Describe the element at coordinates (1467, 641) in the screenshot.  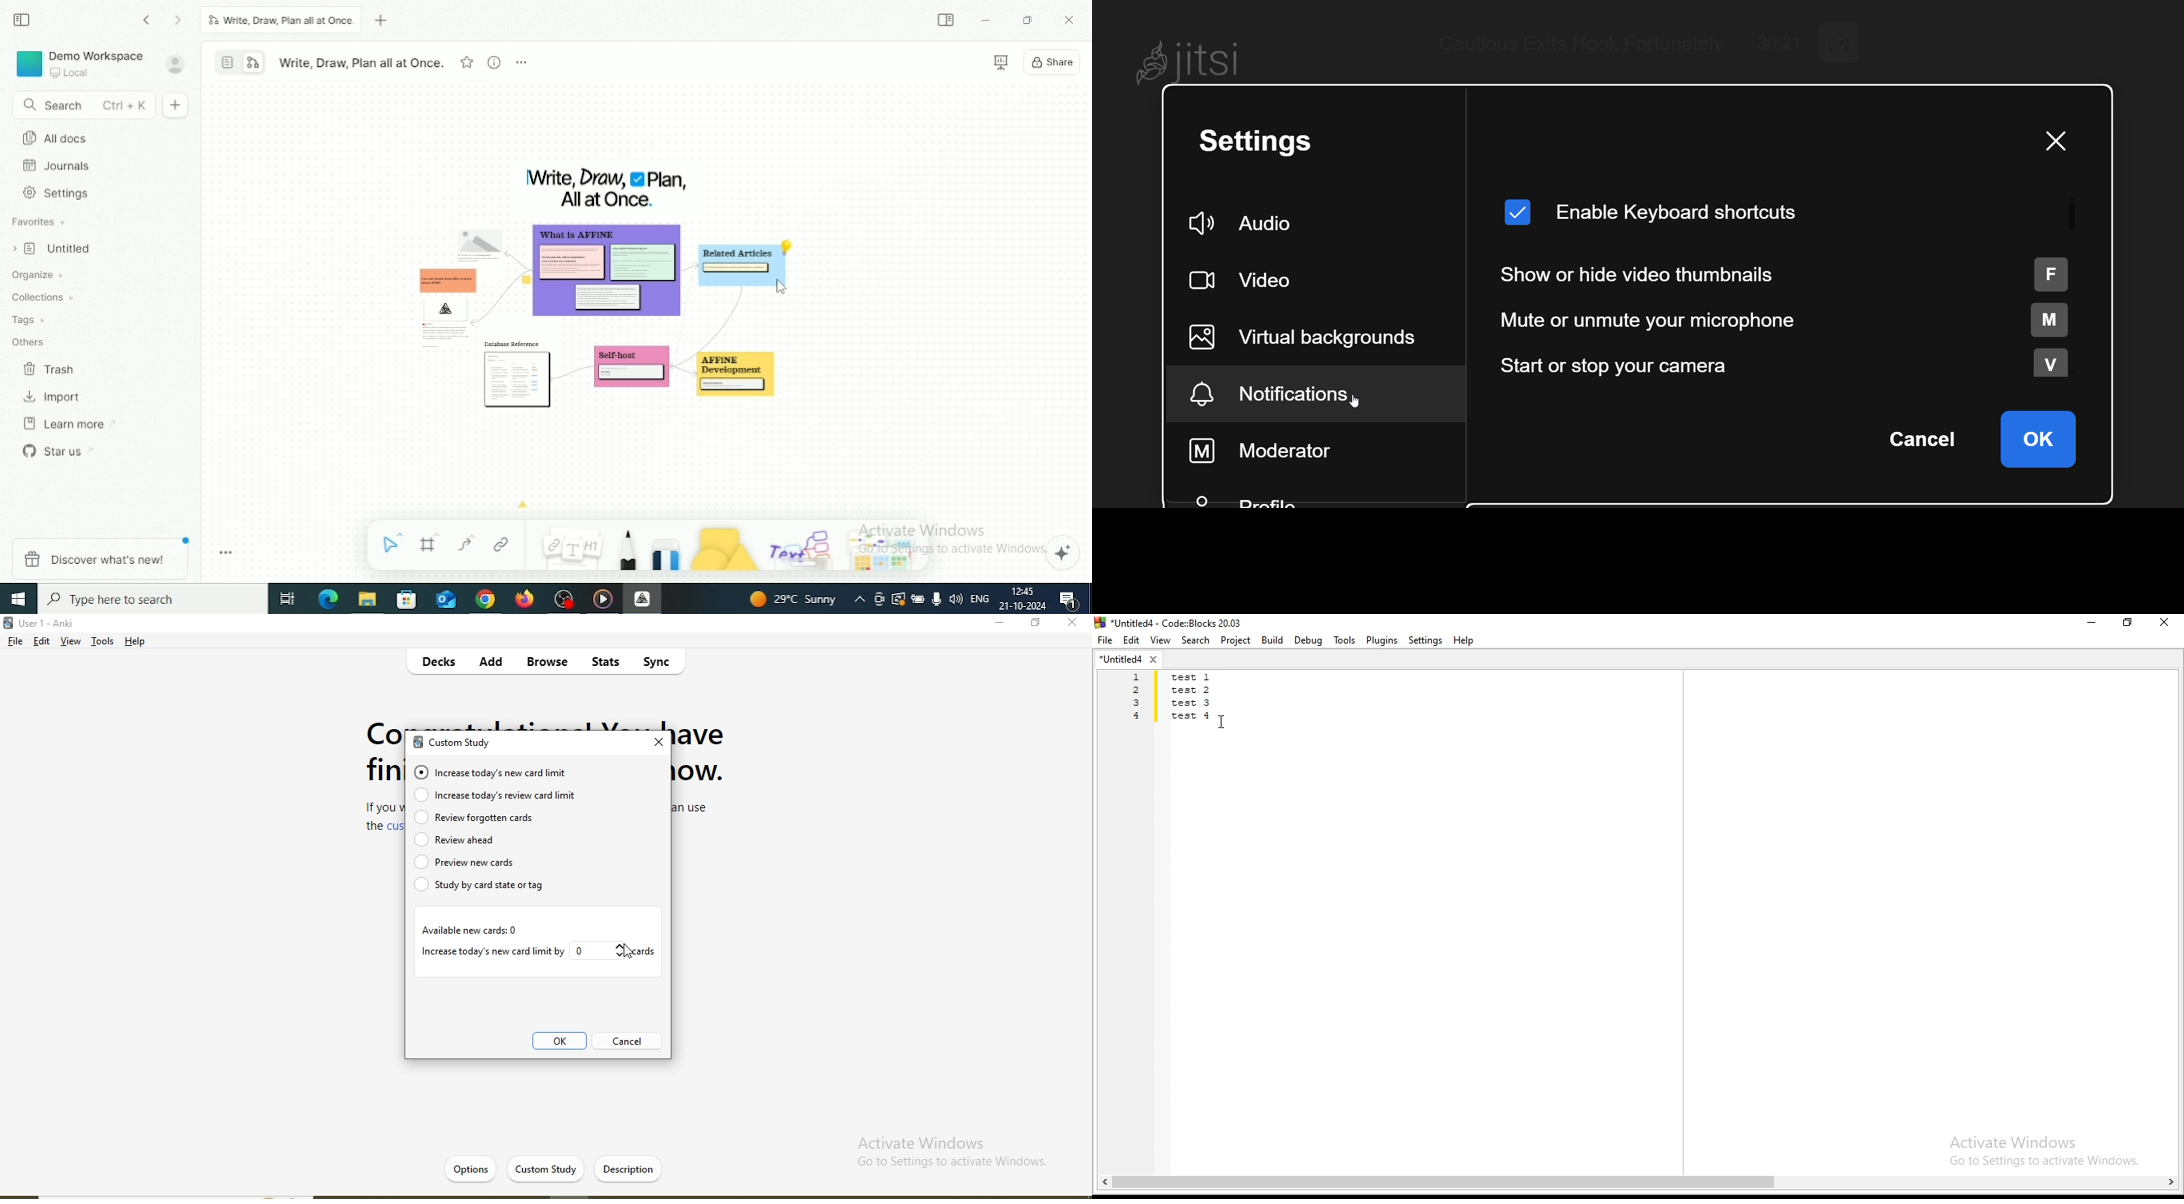
I see `Help` at that location.